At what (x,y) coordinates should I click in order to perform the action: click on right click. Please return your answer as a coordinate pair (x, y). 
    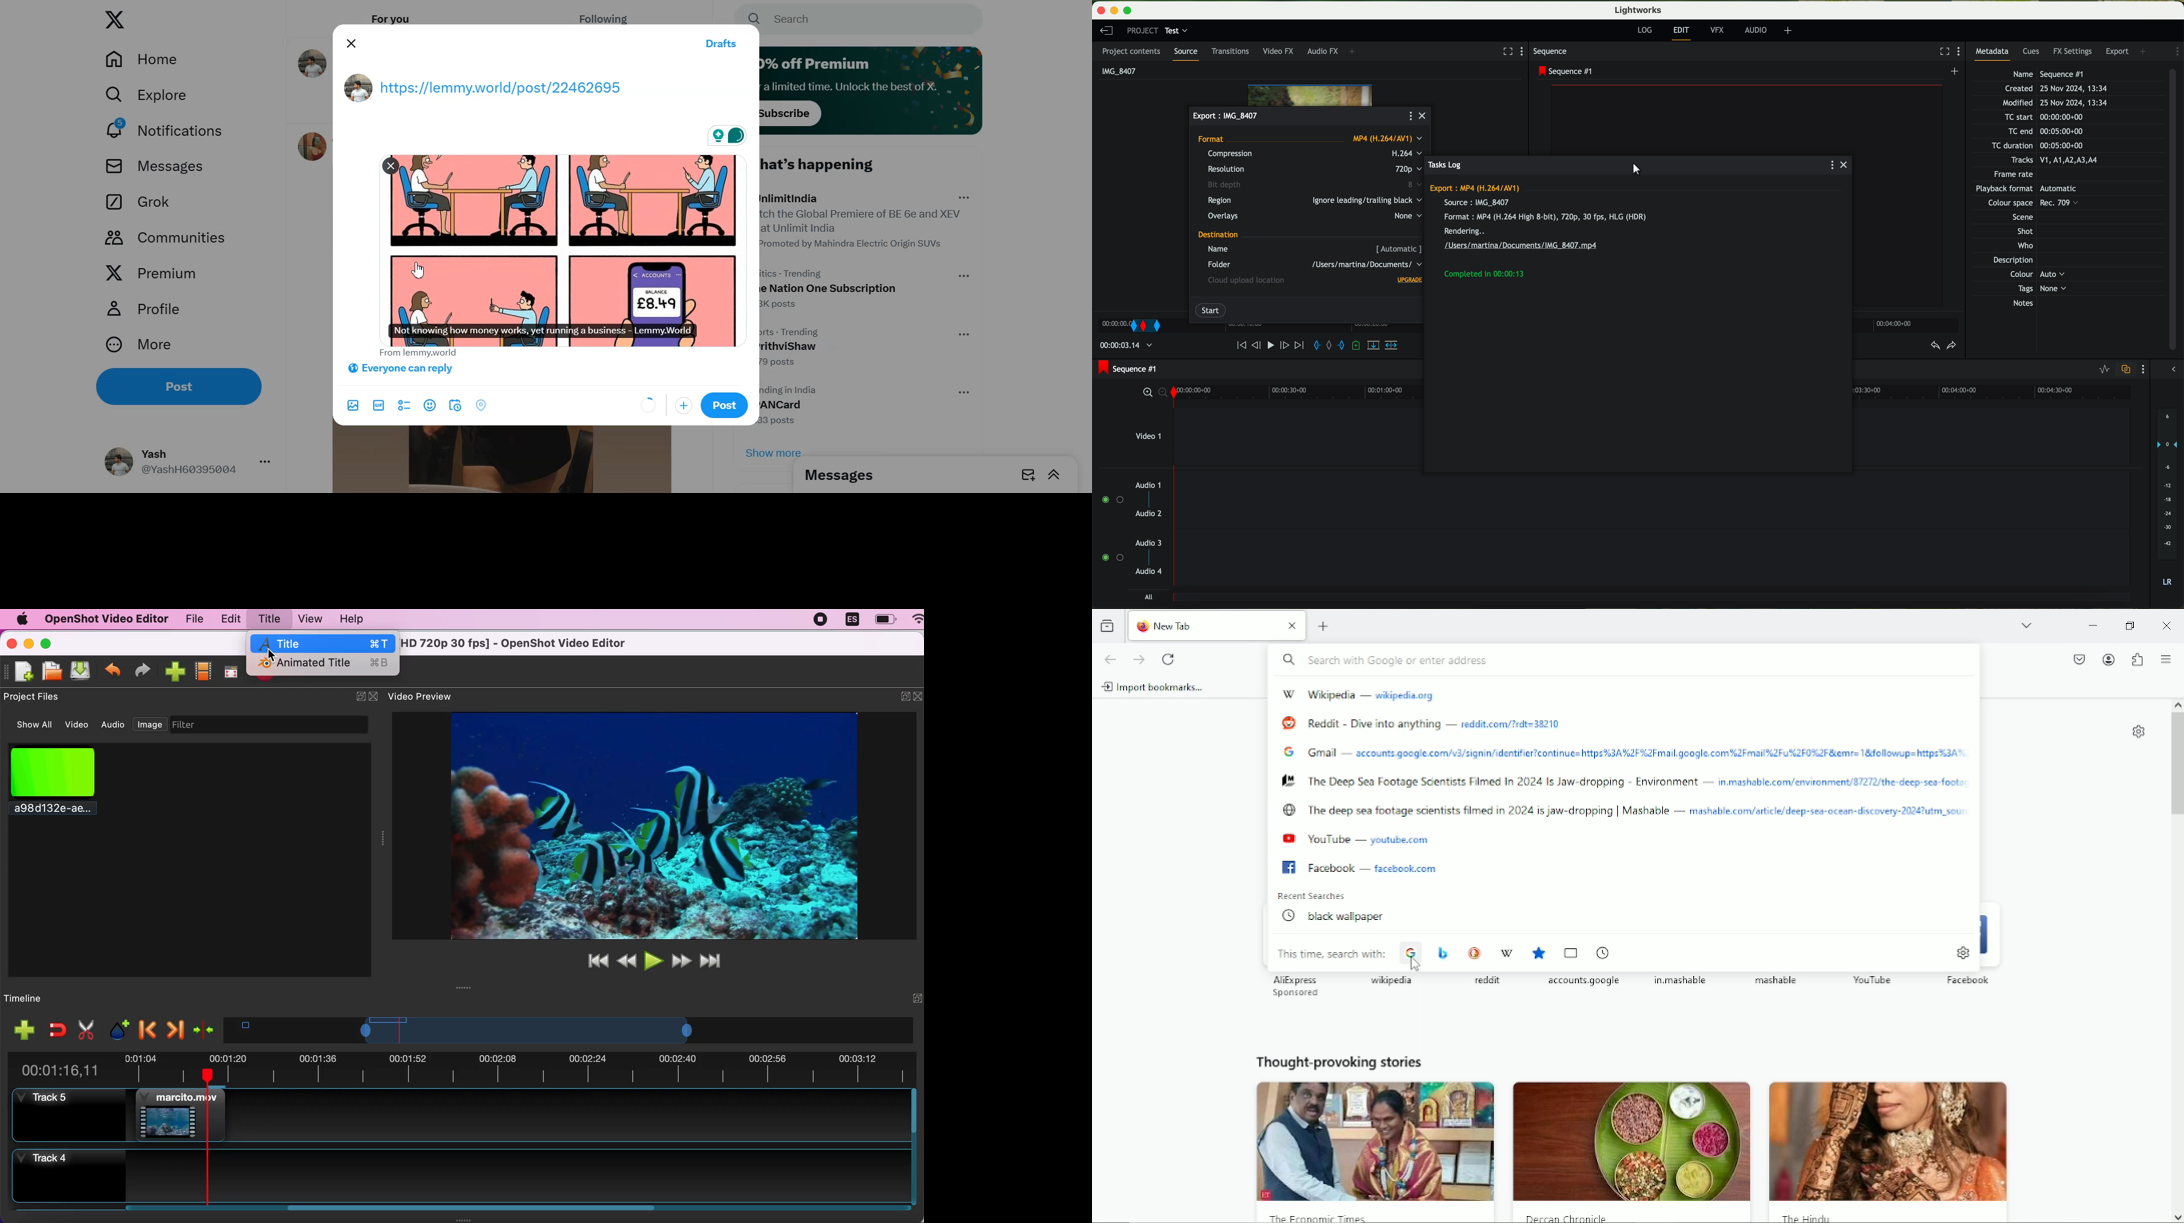
    Looking at the image, I should click on (1133, 326).